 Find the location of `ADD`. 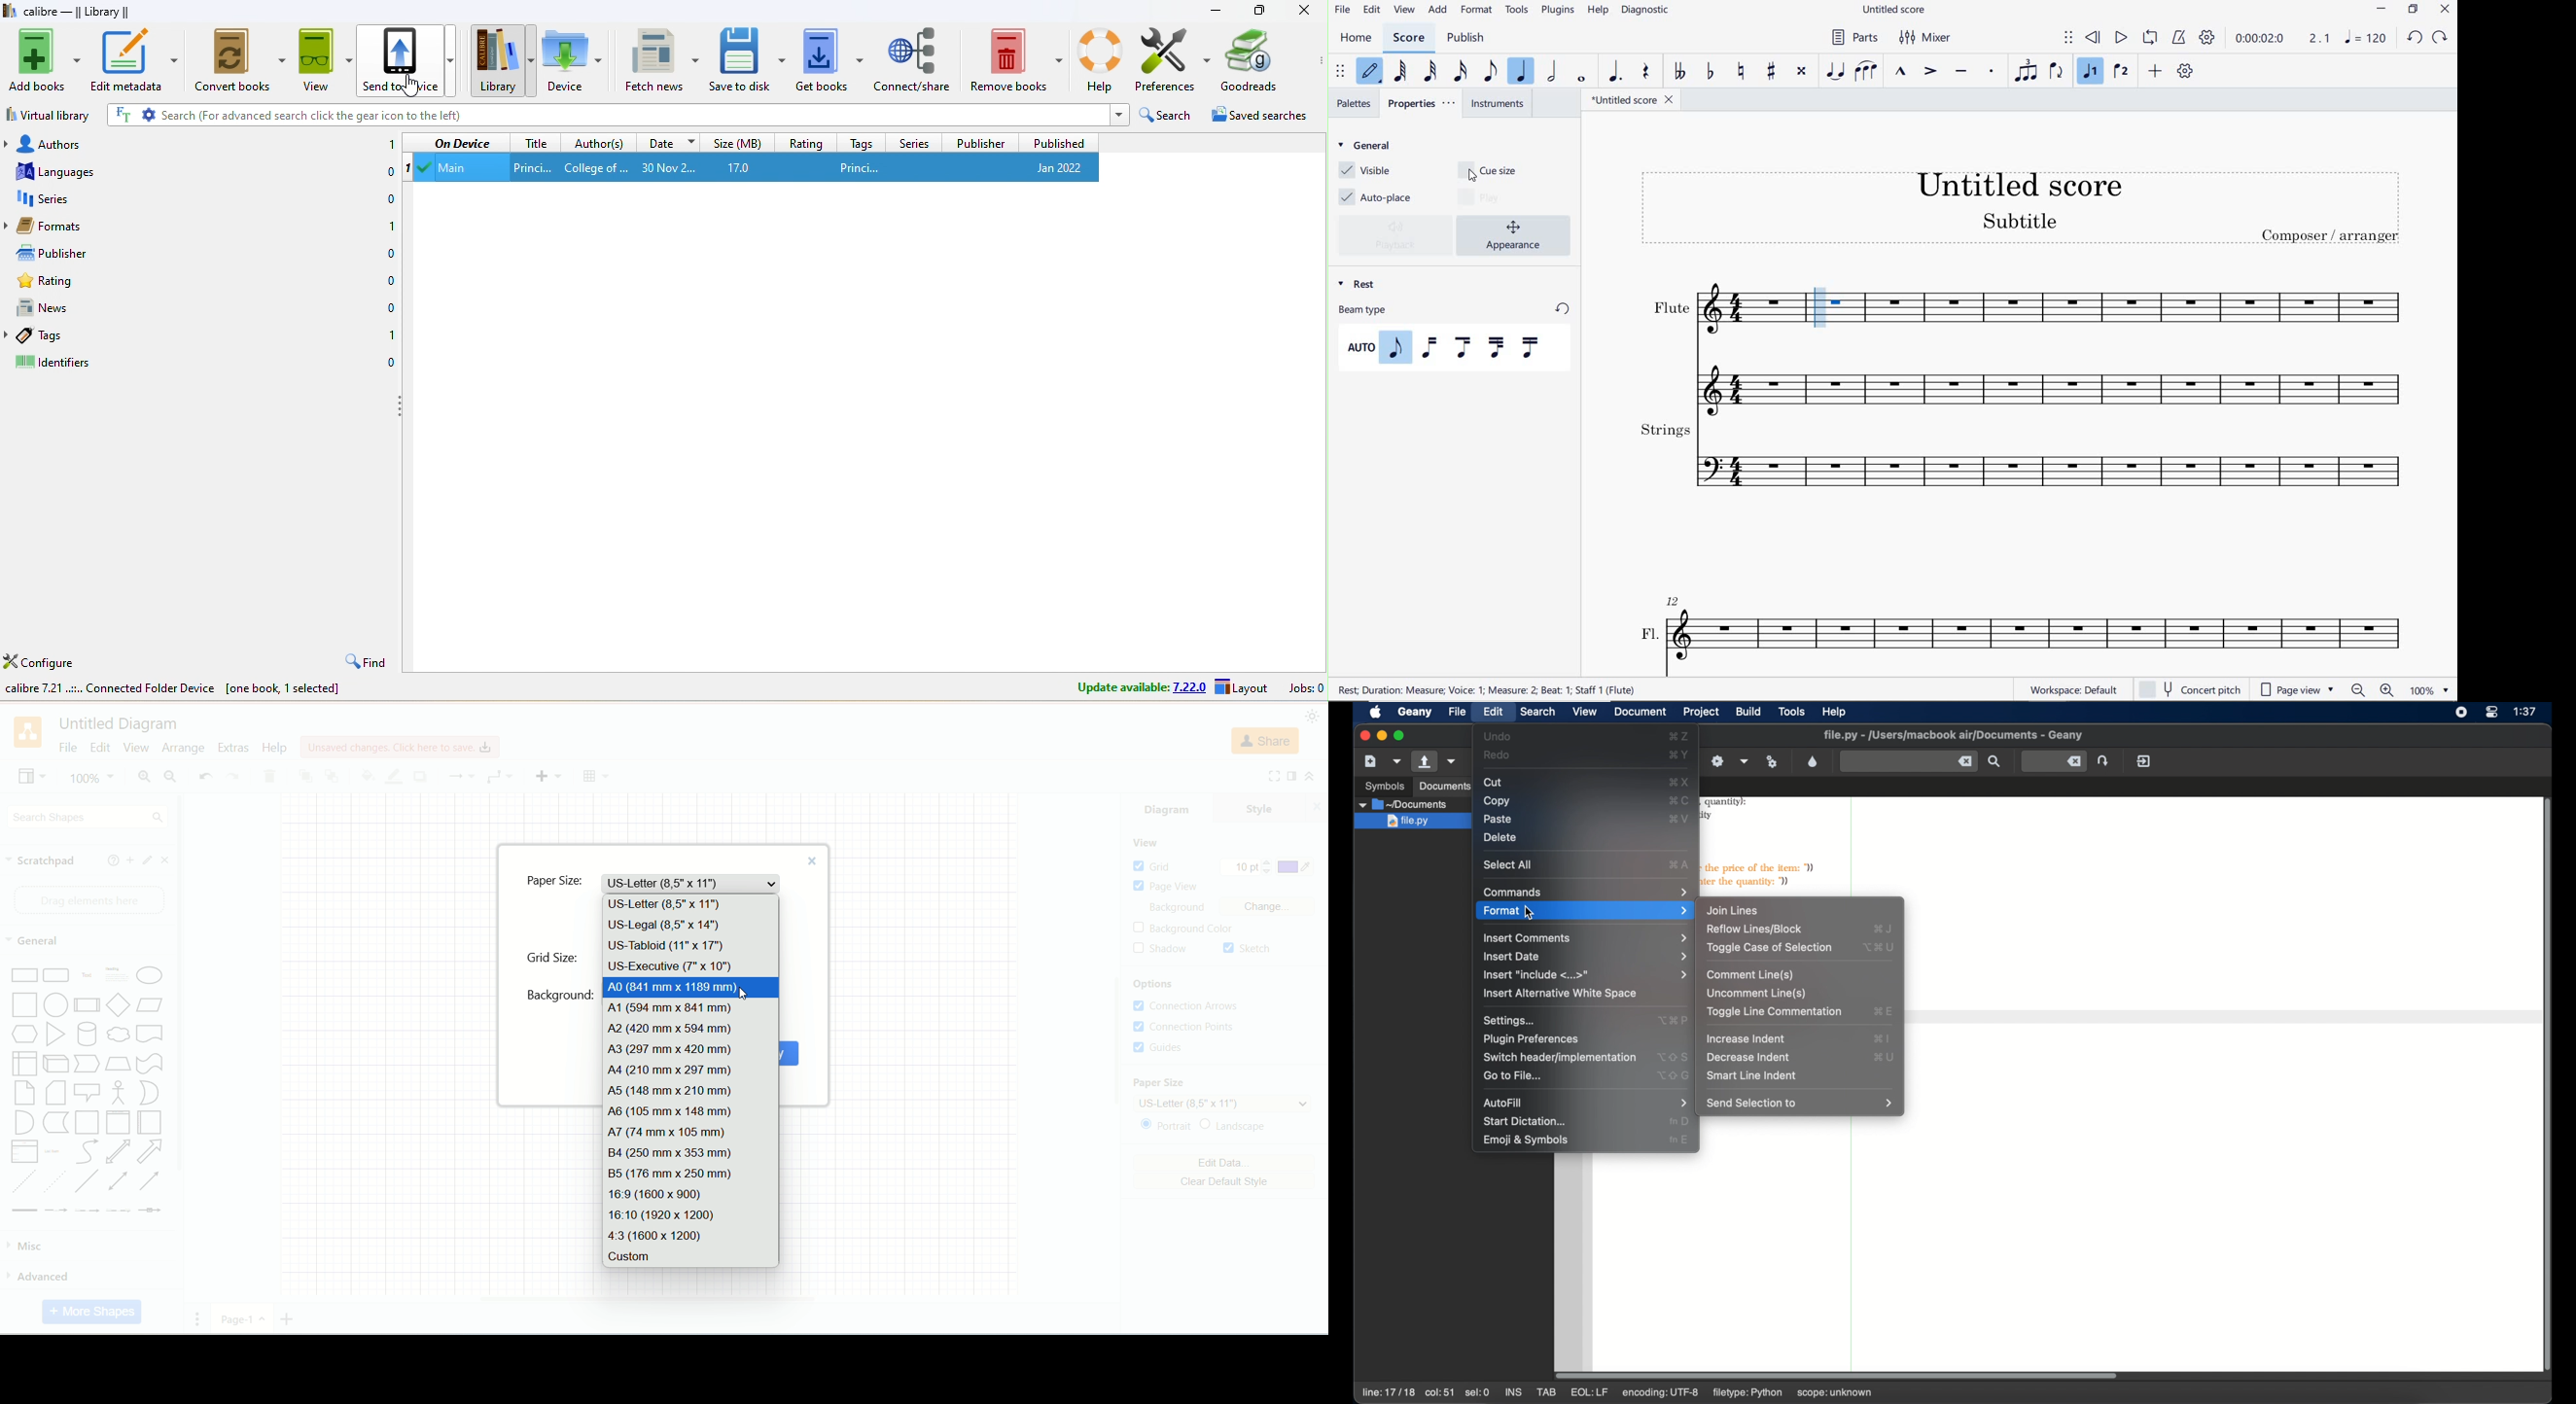

ADD is located at coordinates (1437, 10).